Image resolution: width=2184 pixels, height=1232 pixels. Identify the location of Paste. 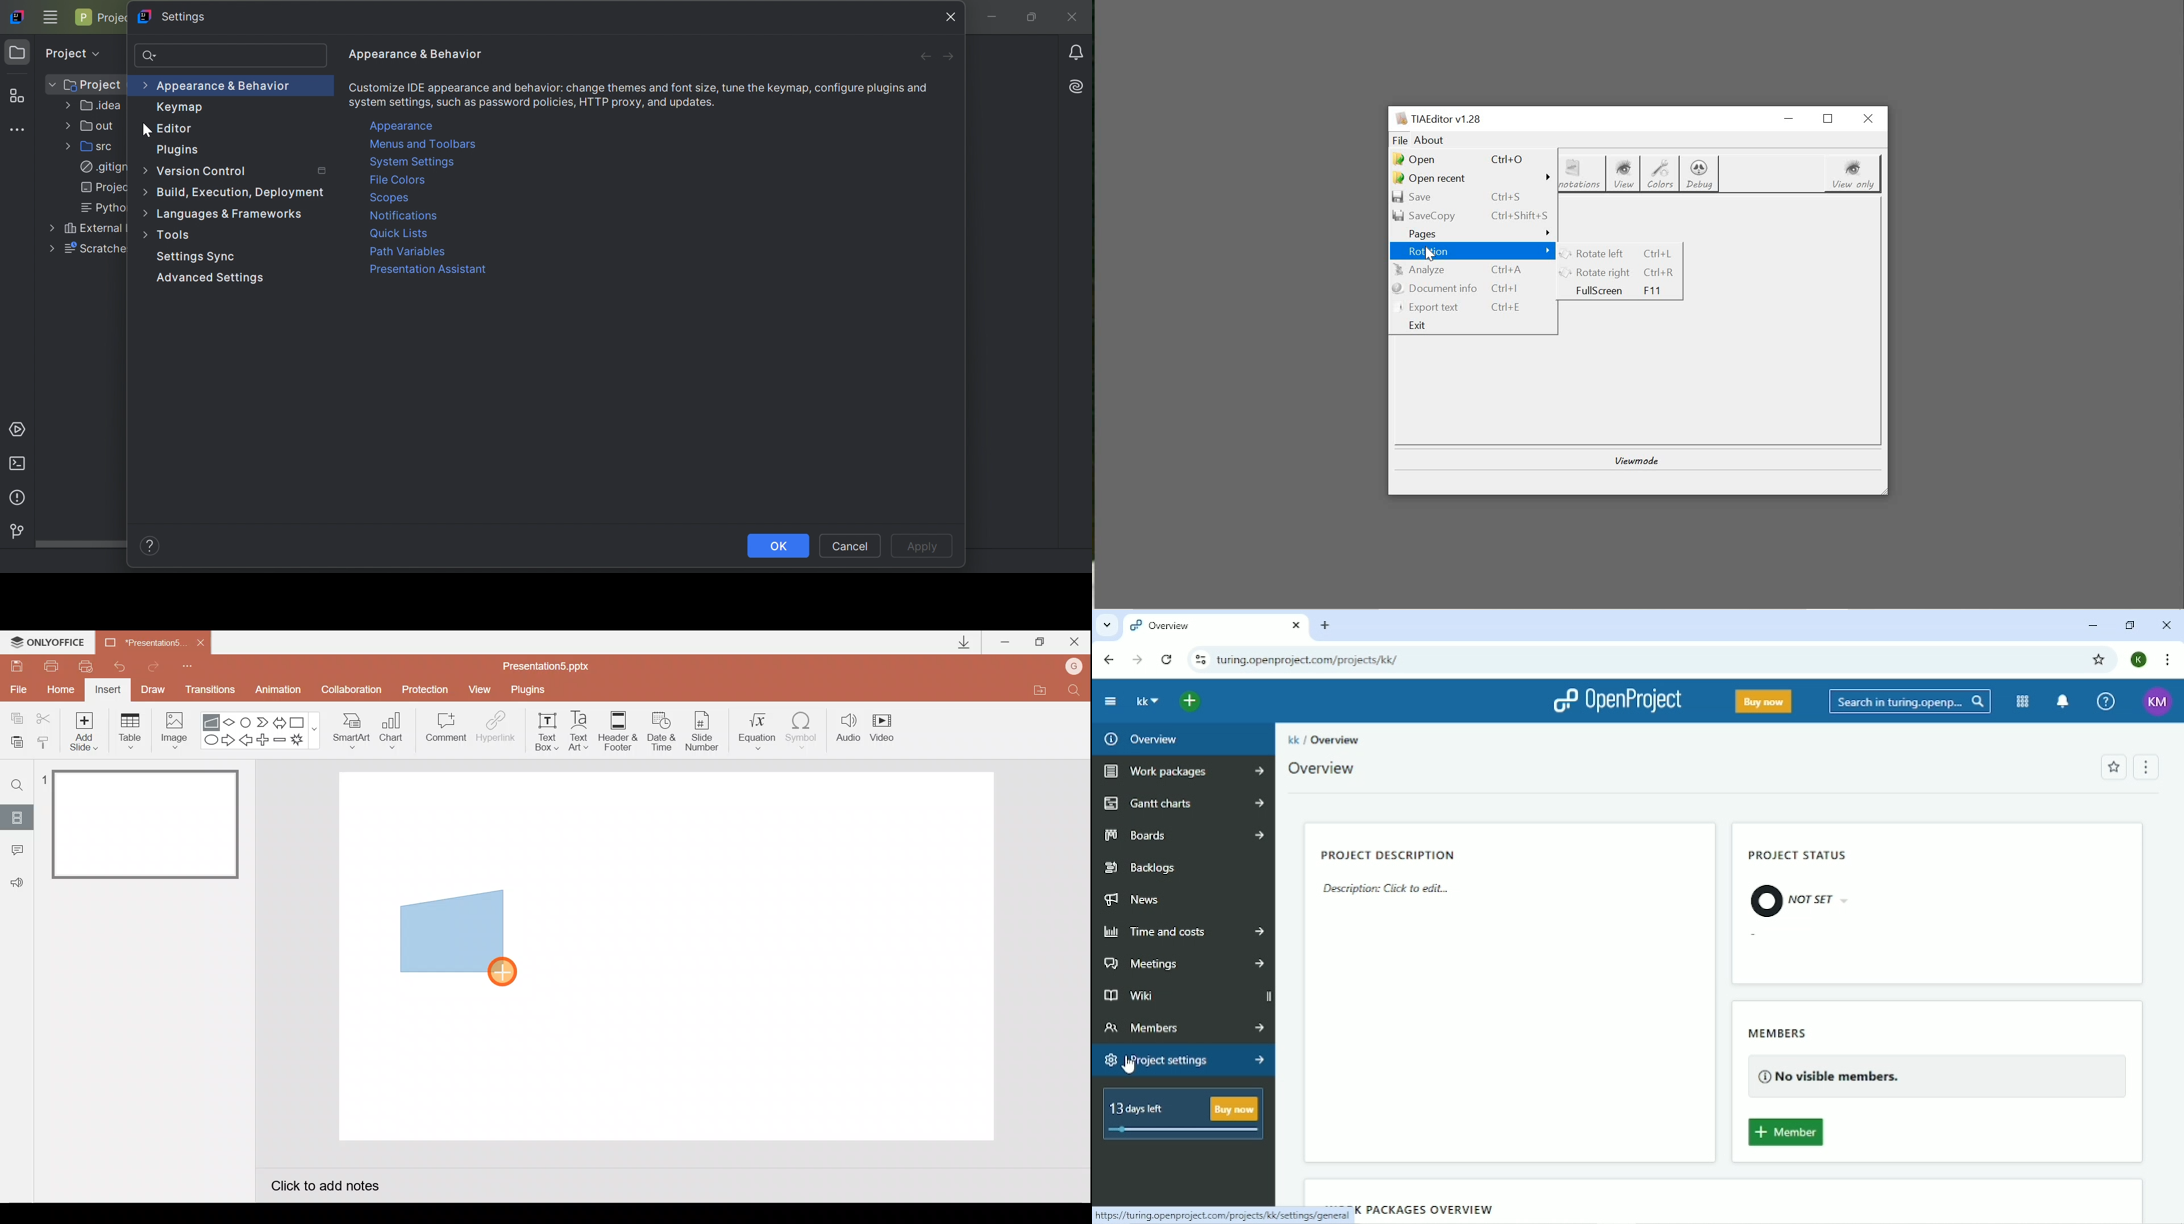
(14, 741).